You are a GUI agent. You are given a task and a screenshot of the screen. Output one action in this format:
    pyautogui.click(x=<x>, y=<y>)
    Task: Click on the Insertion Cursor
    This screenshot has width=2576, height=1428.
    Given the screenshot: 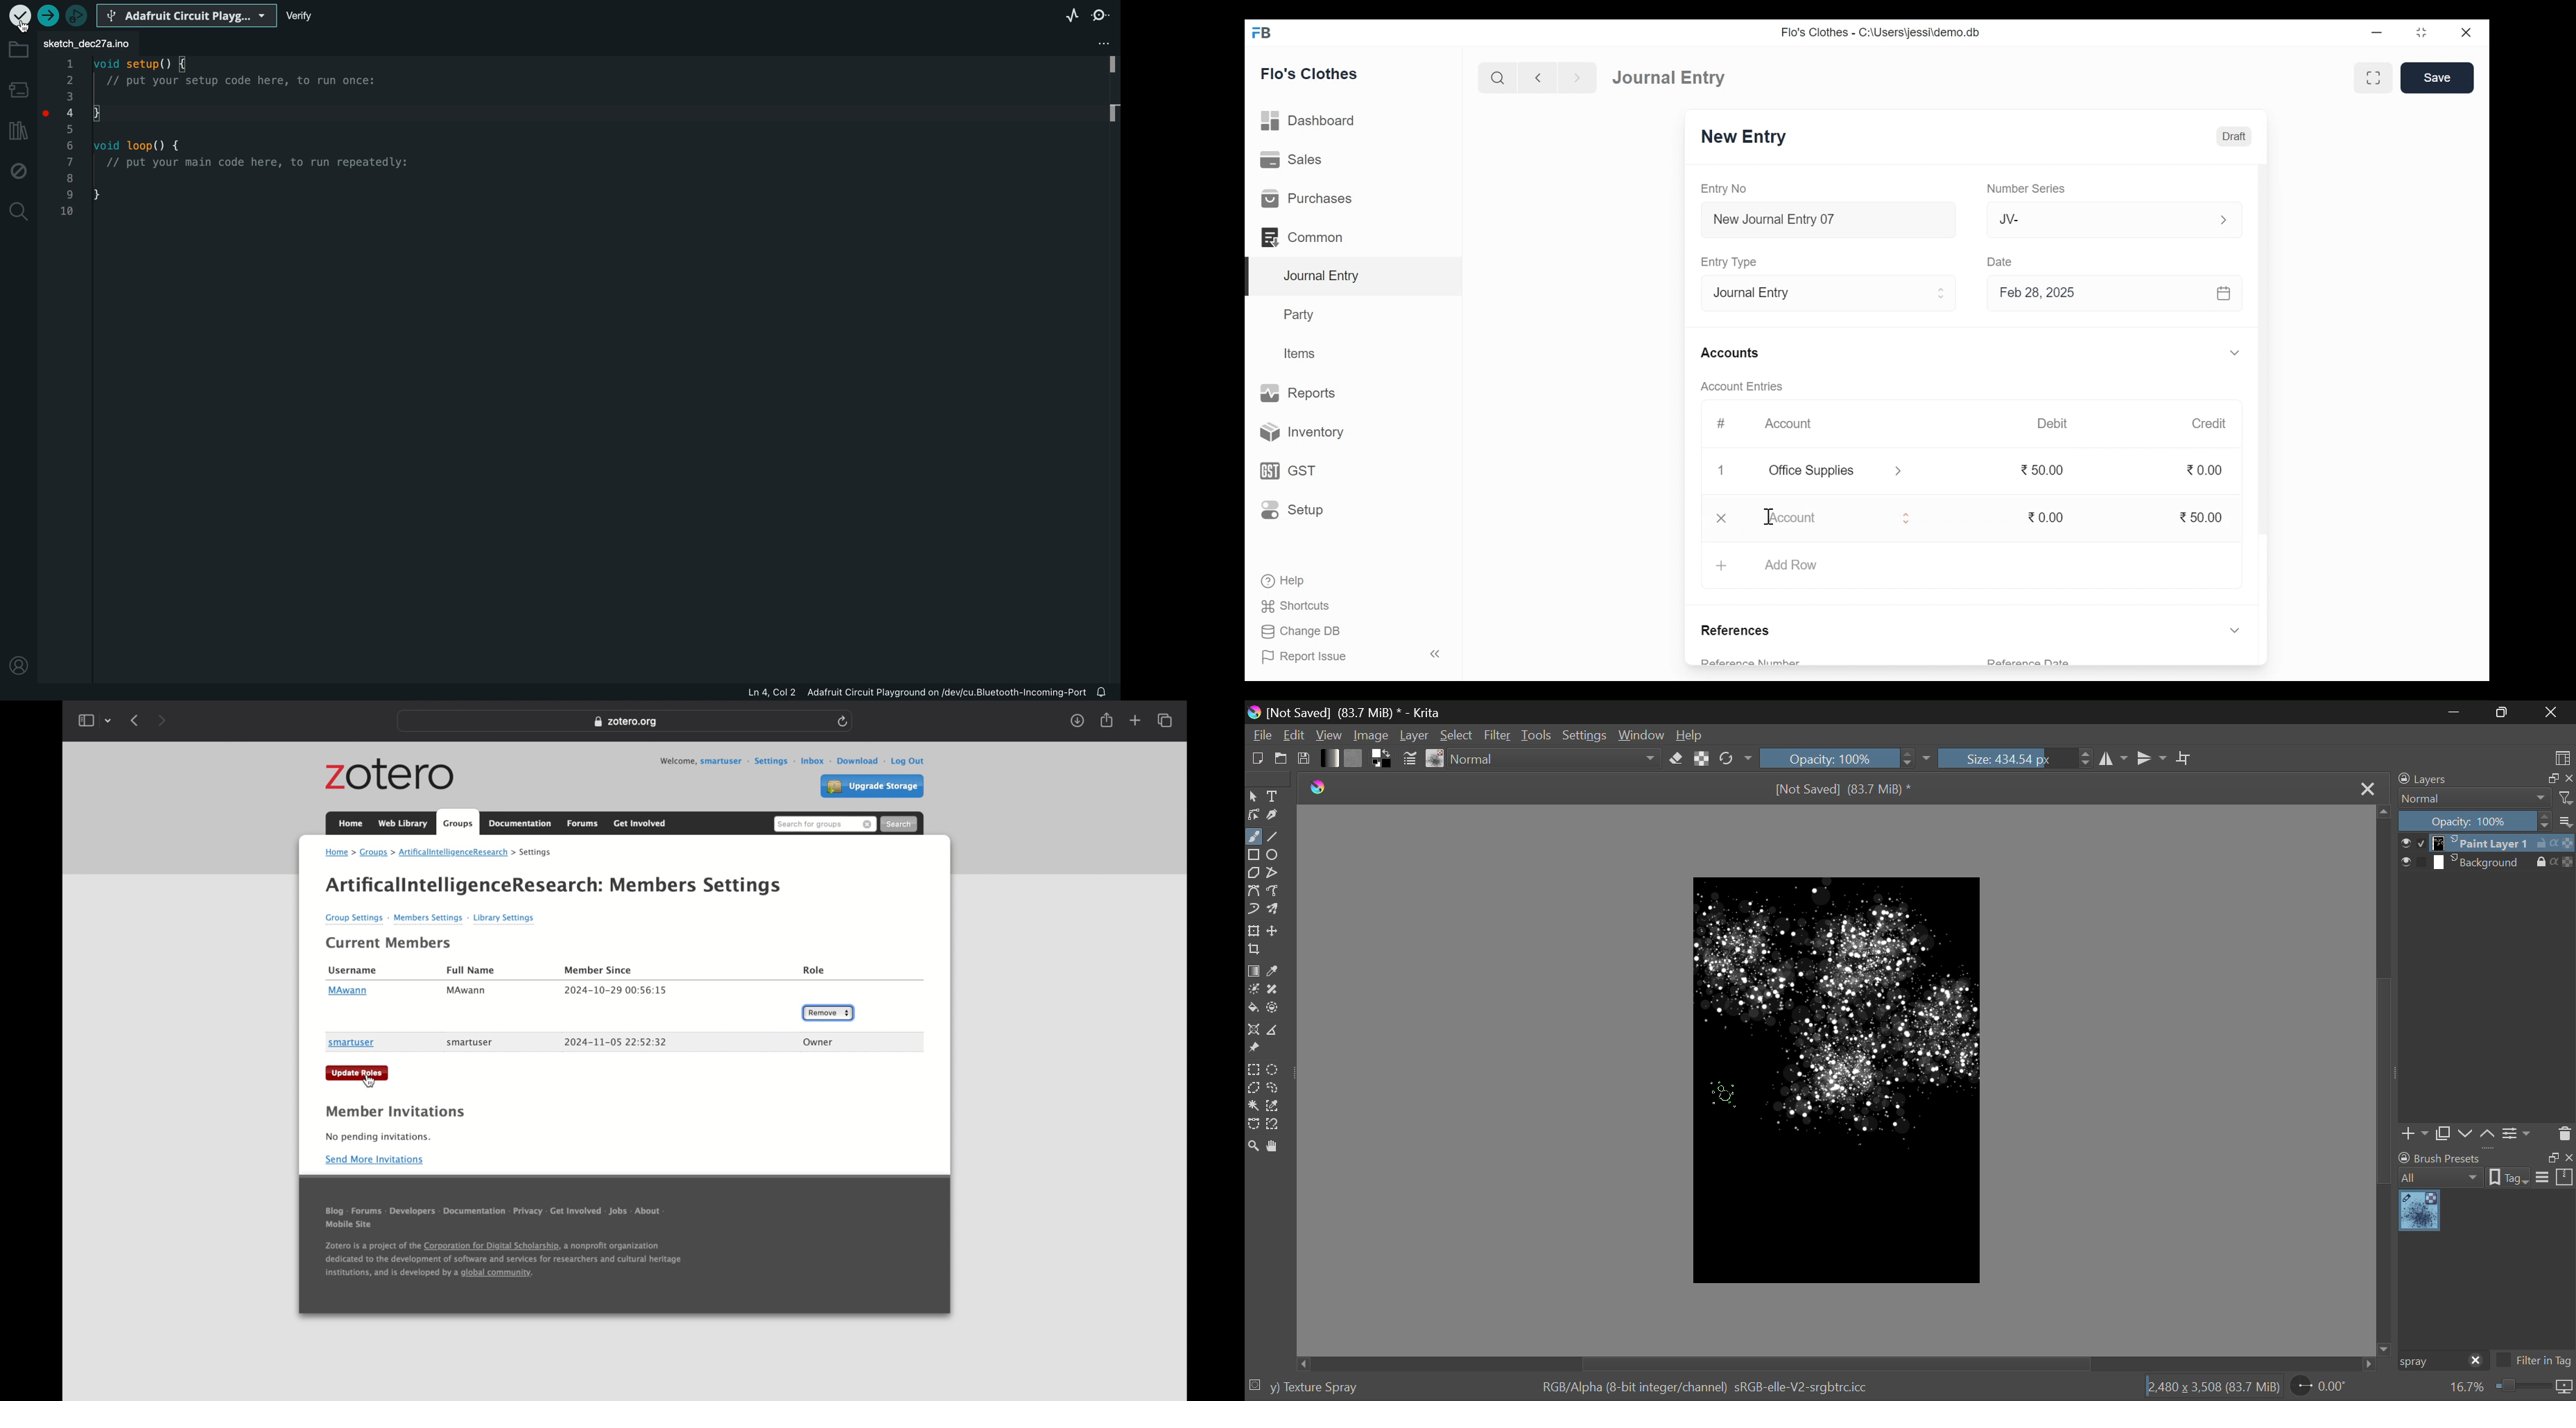 What is the action you would take?
    pyautogui.click(x=1770, y=518)
    